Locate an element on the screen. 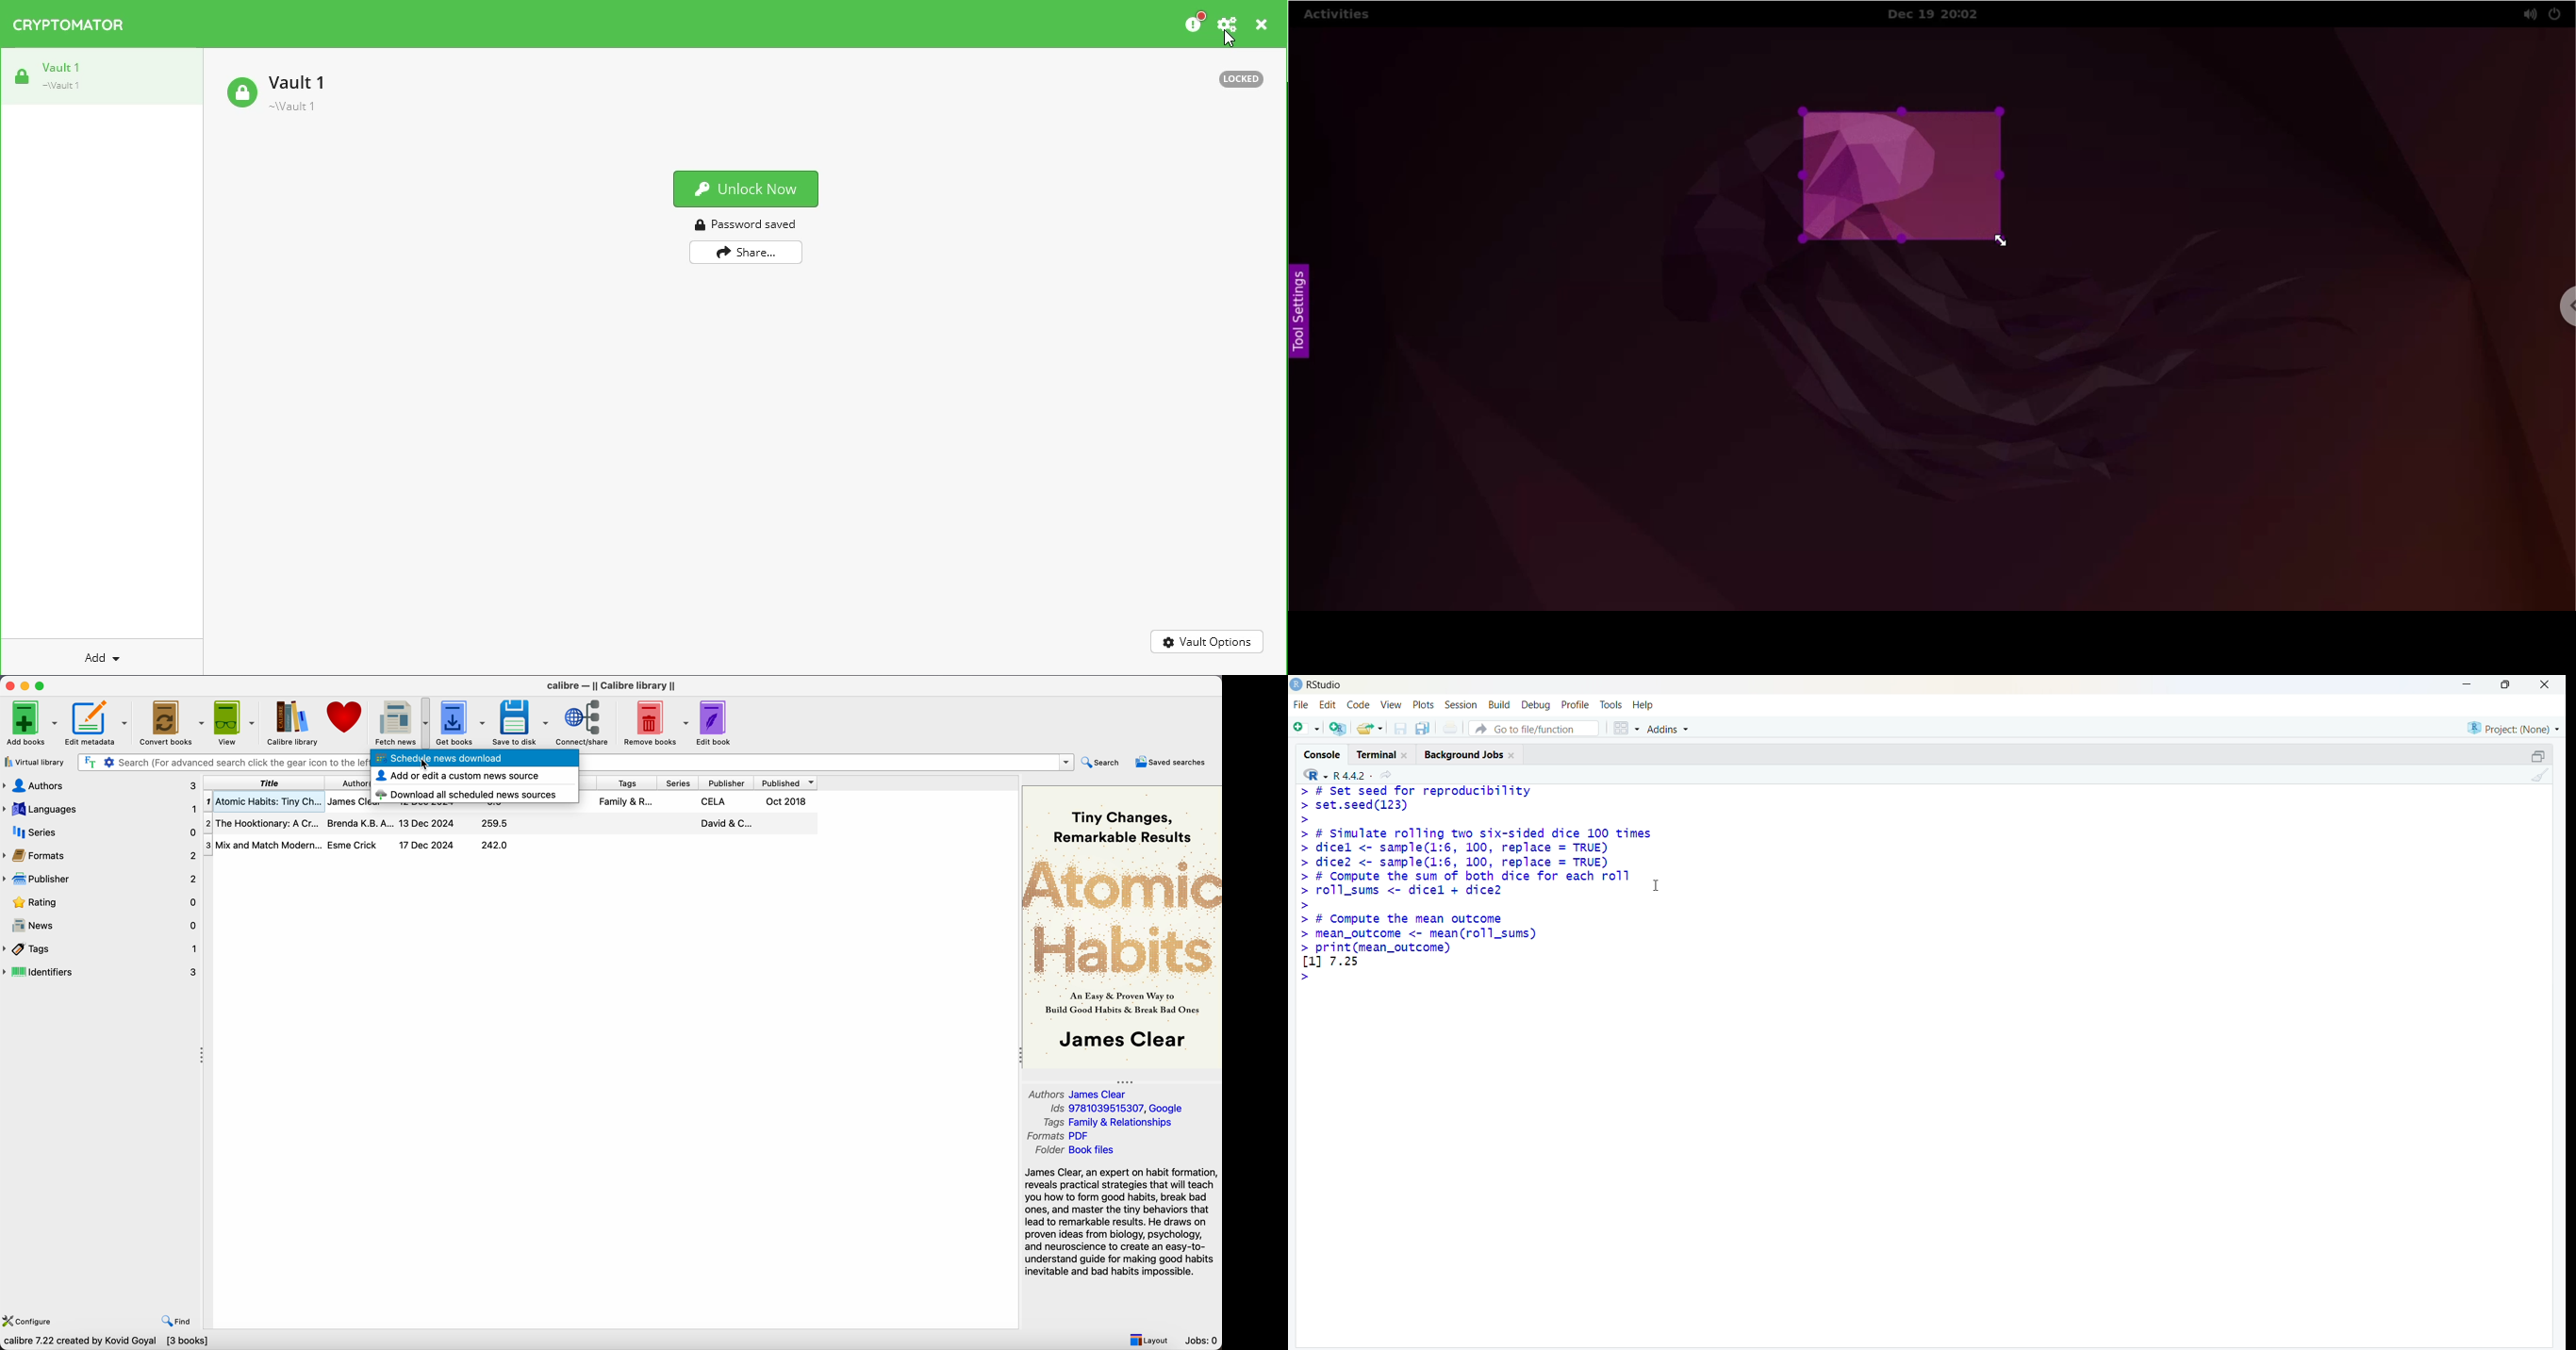 This screenshot has height=1372, width=2576. publisher is located at coordinates (99, 879).